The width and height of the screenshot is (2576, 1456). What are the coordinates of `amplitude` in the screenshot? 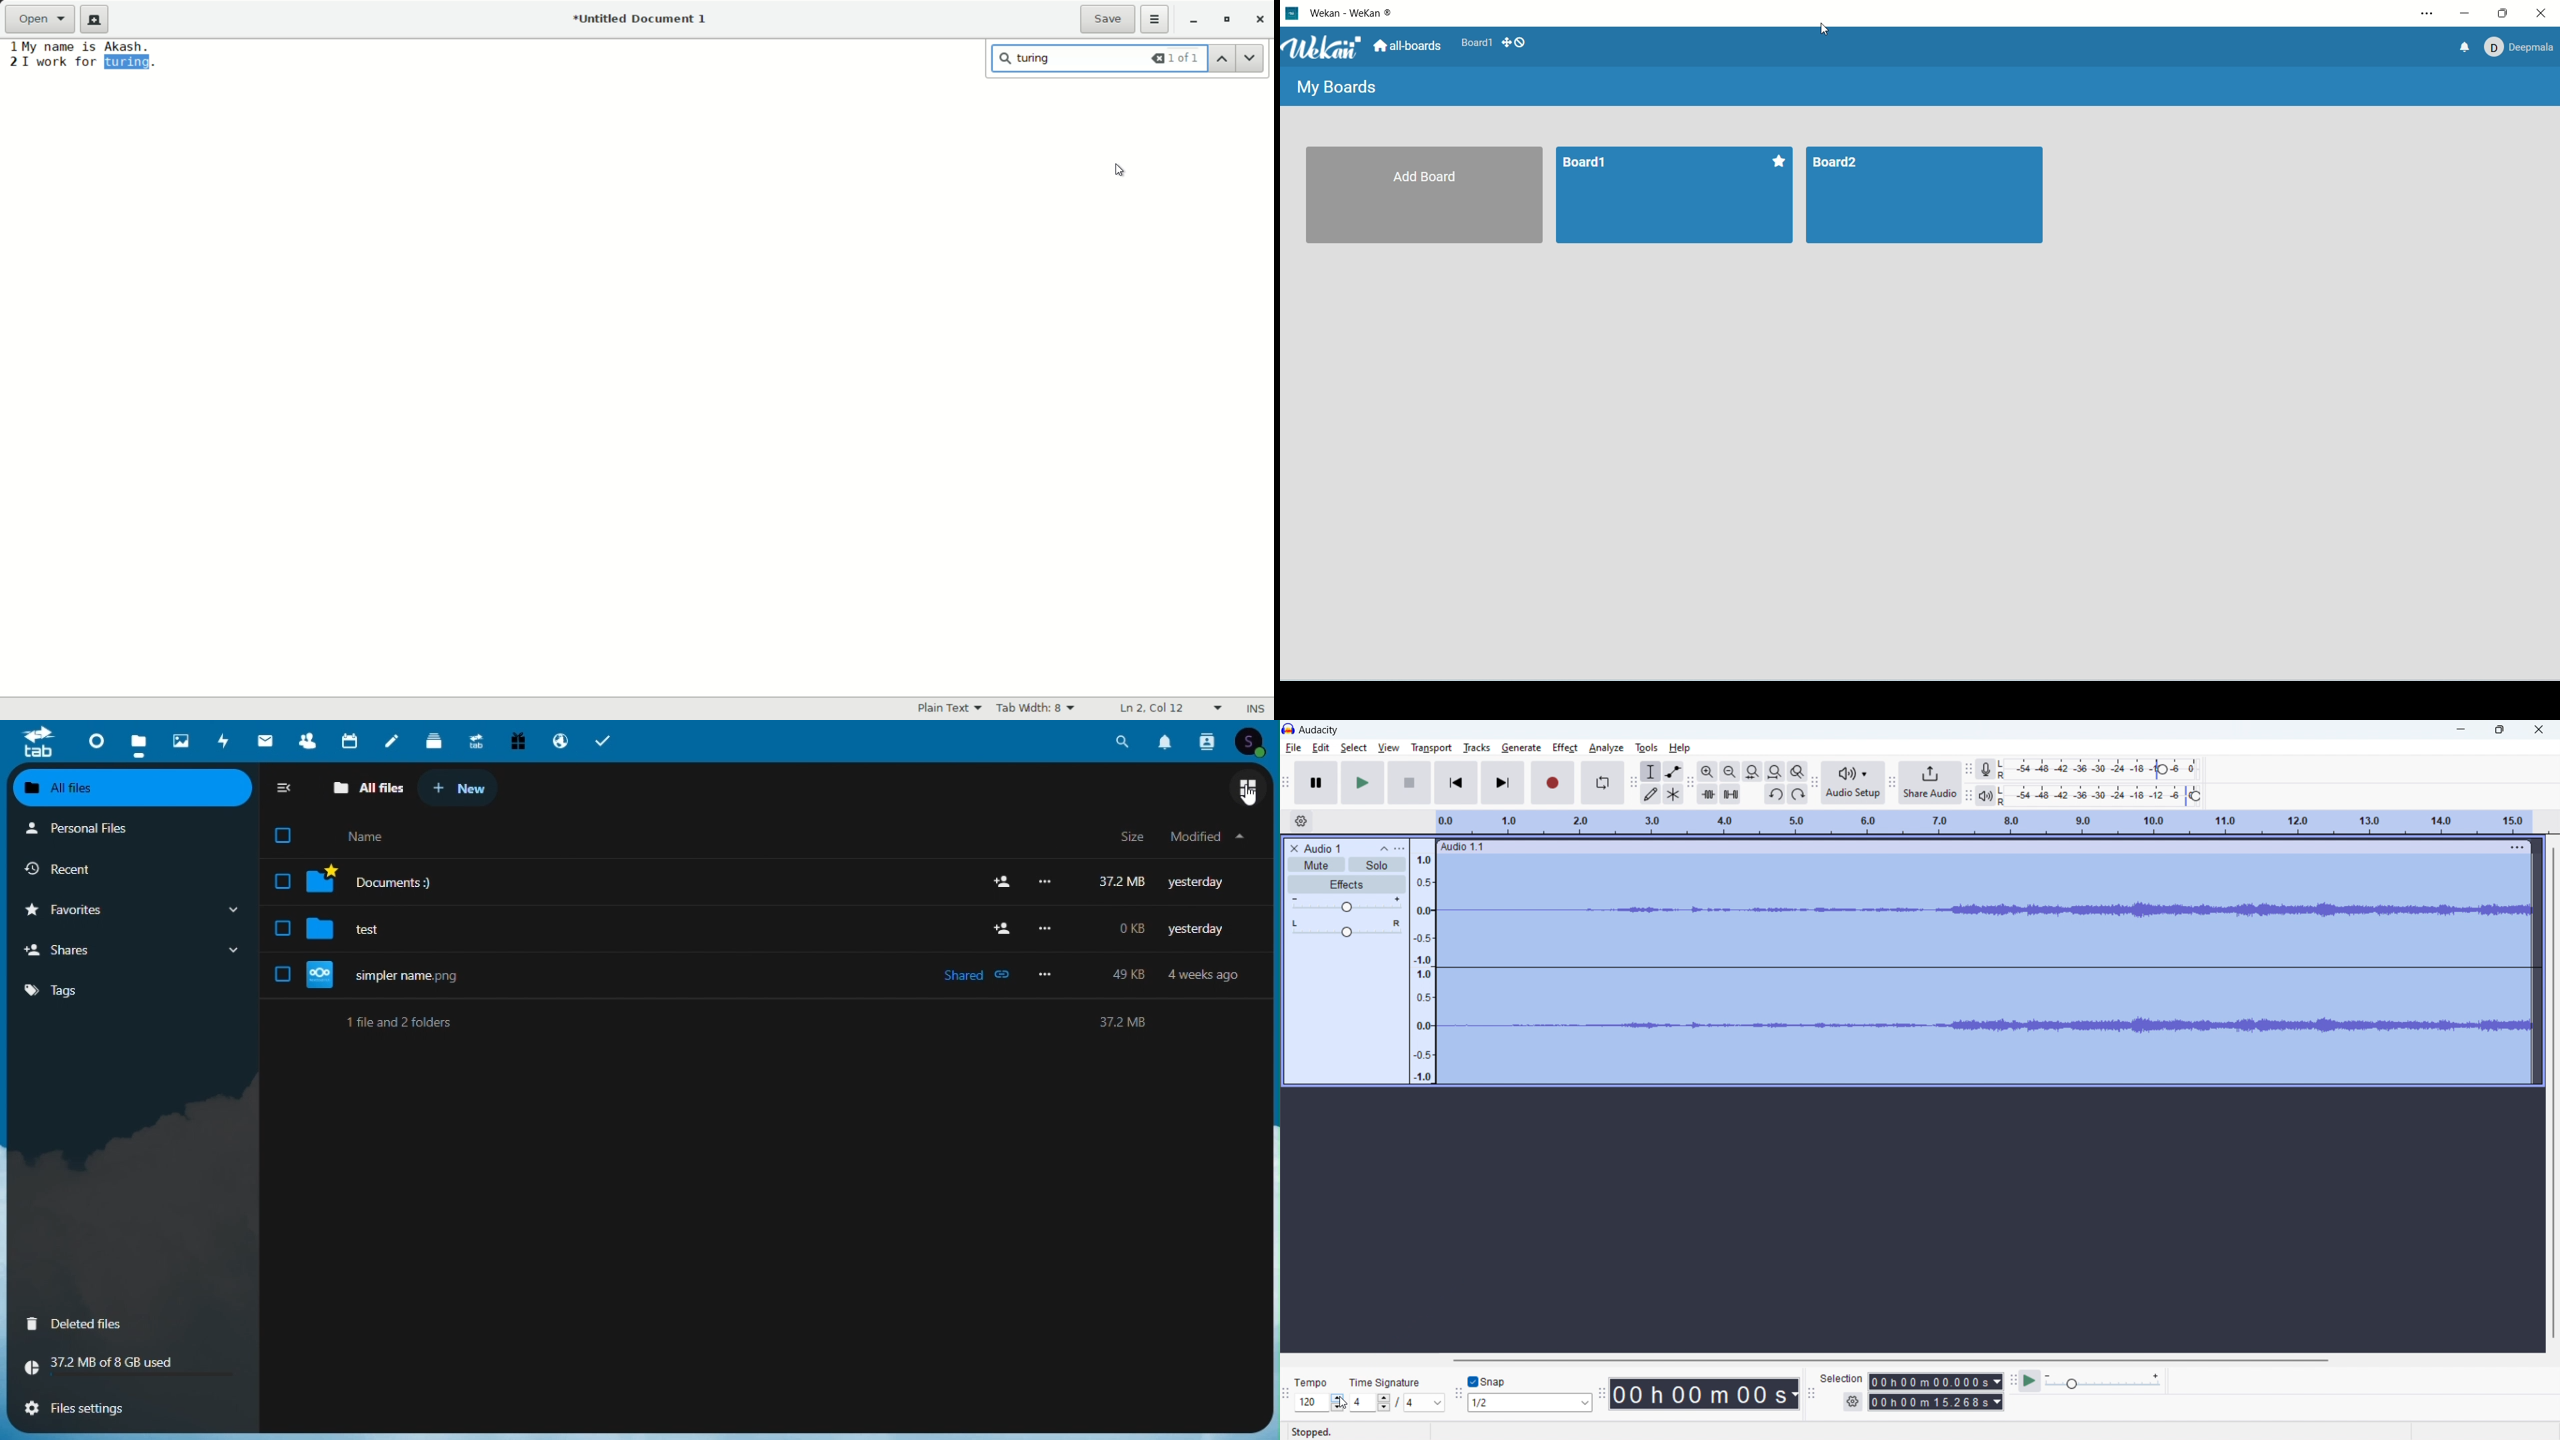 It's located at (1423, 961).